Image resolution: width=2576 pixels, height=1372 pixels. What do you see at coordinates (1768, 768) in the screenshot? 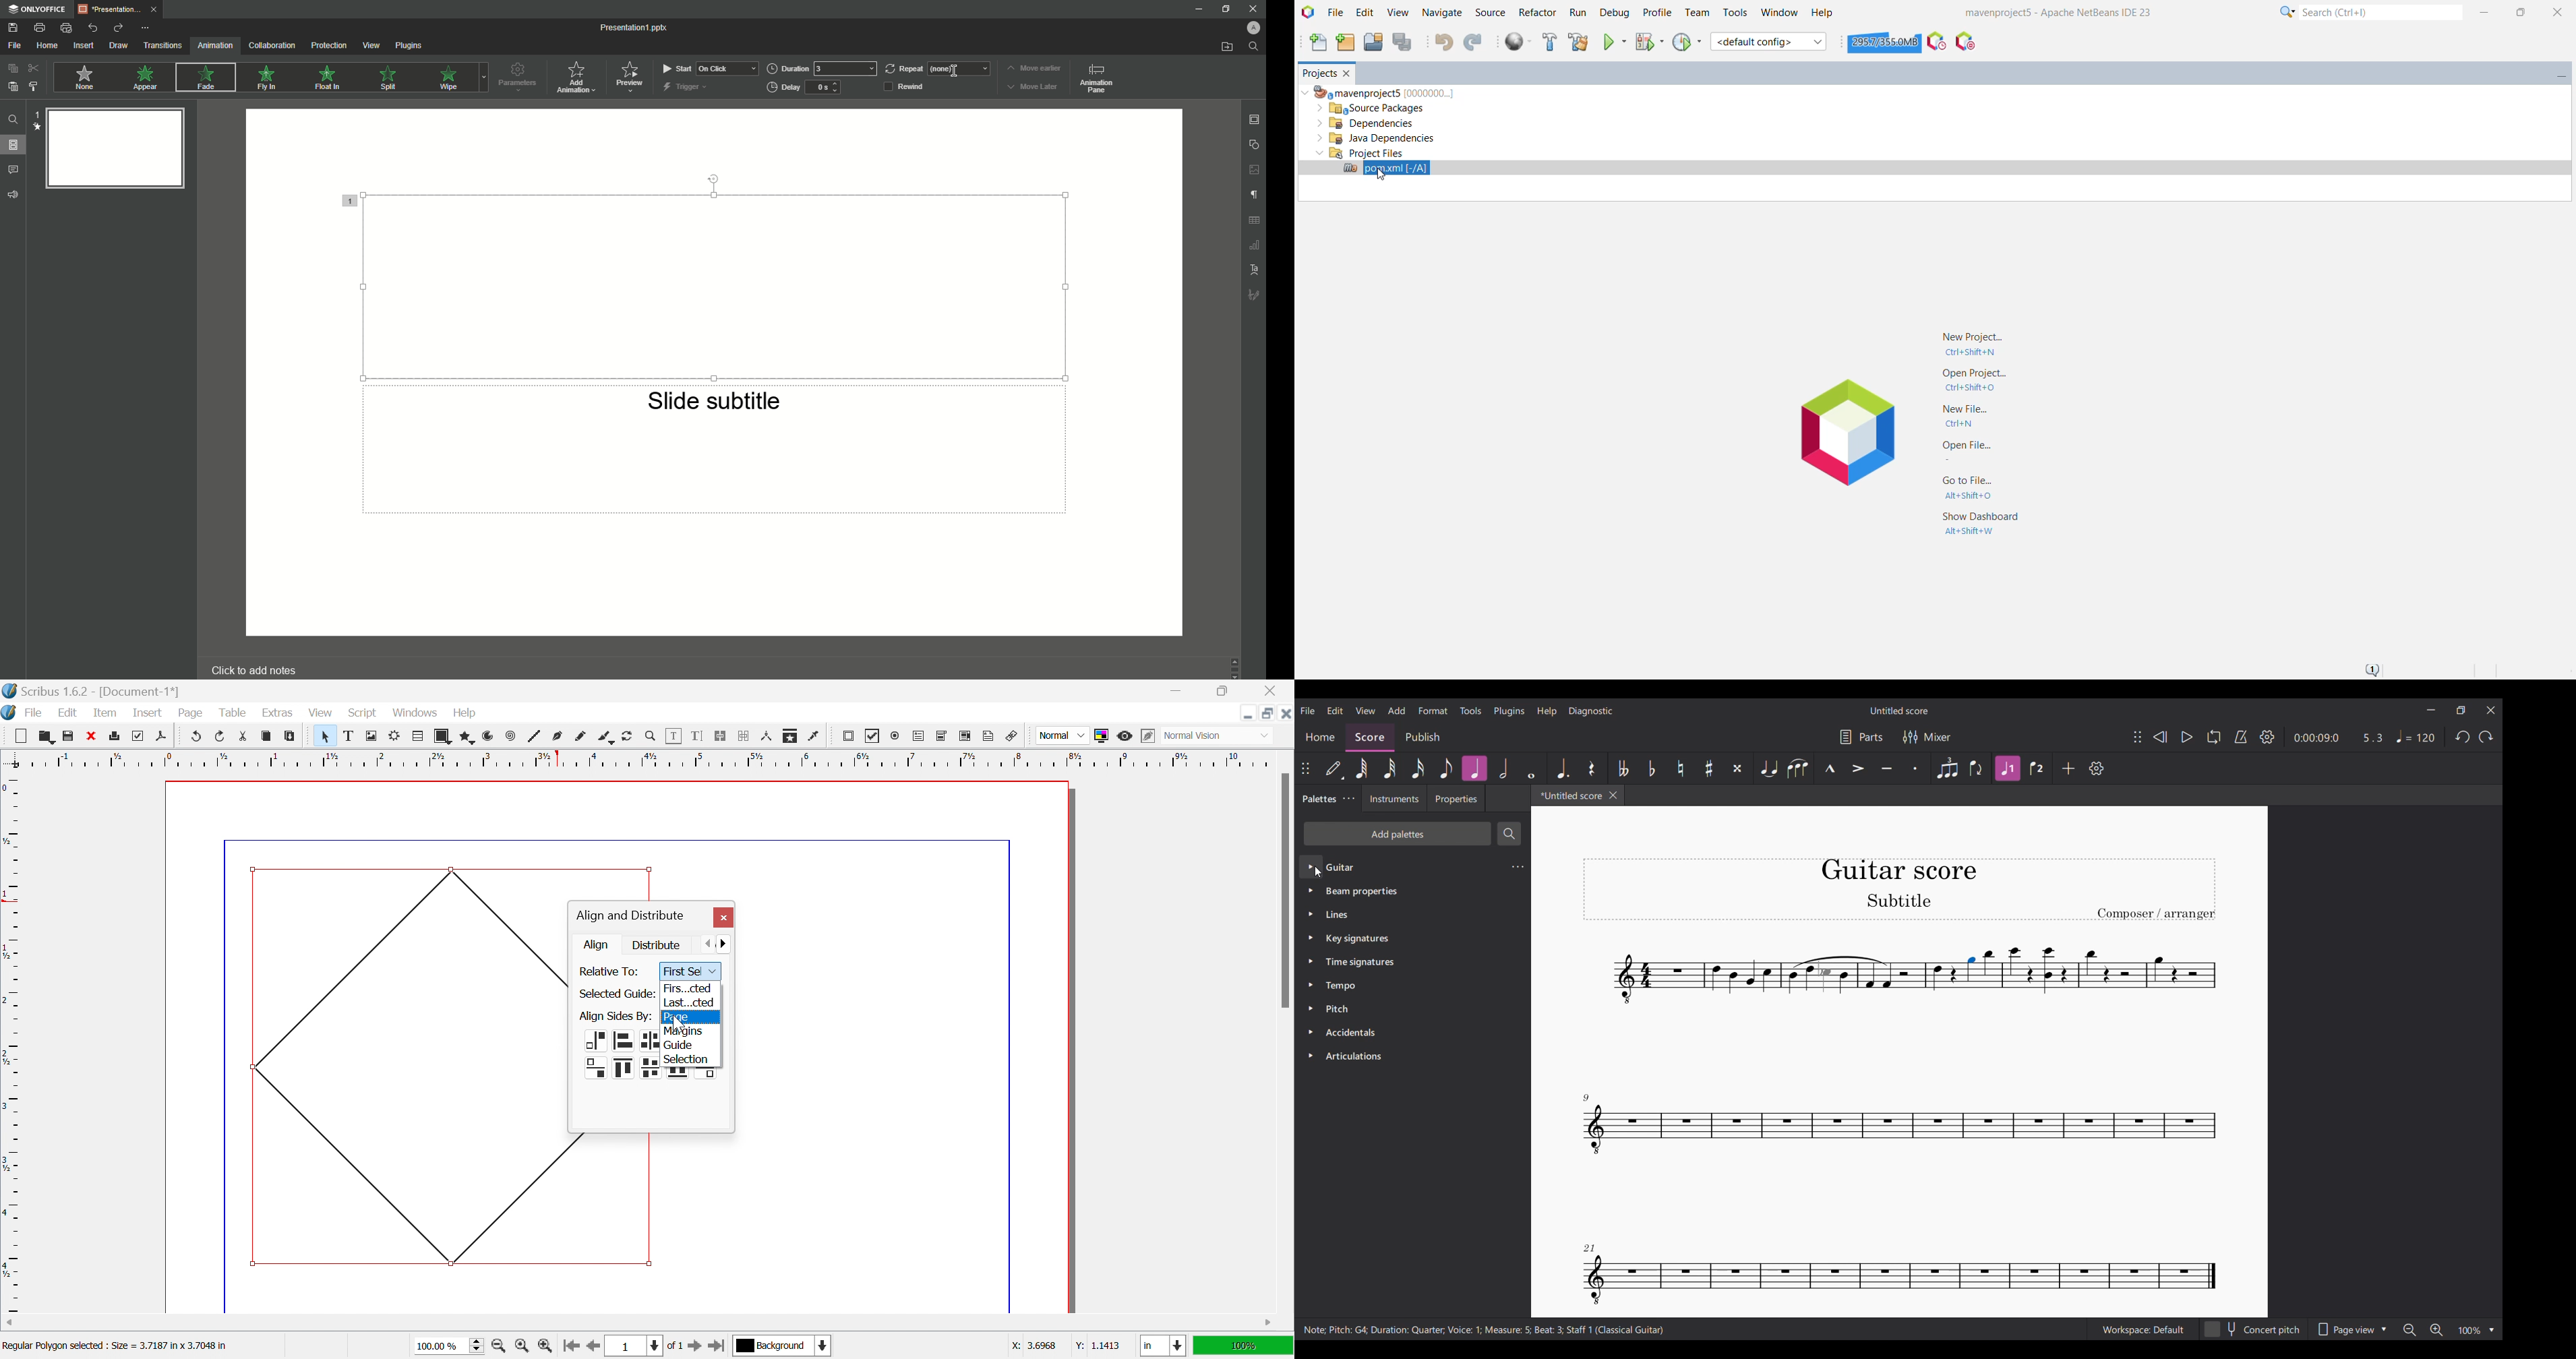
I see `Tie` at bounding box center [1768, 768].